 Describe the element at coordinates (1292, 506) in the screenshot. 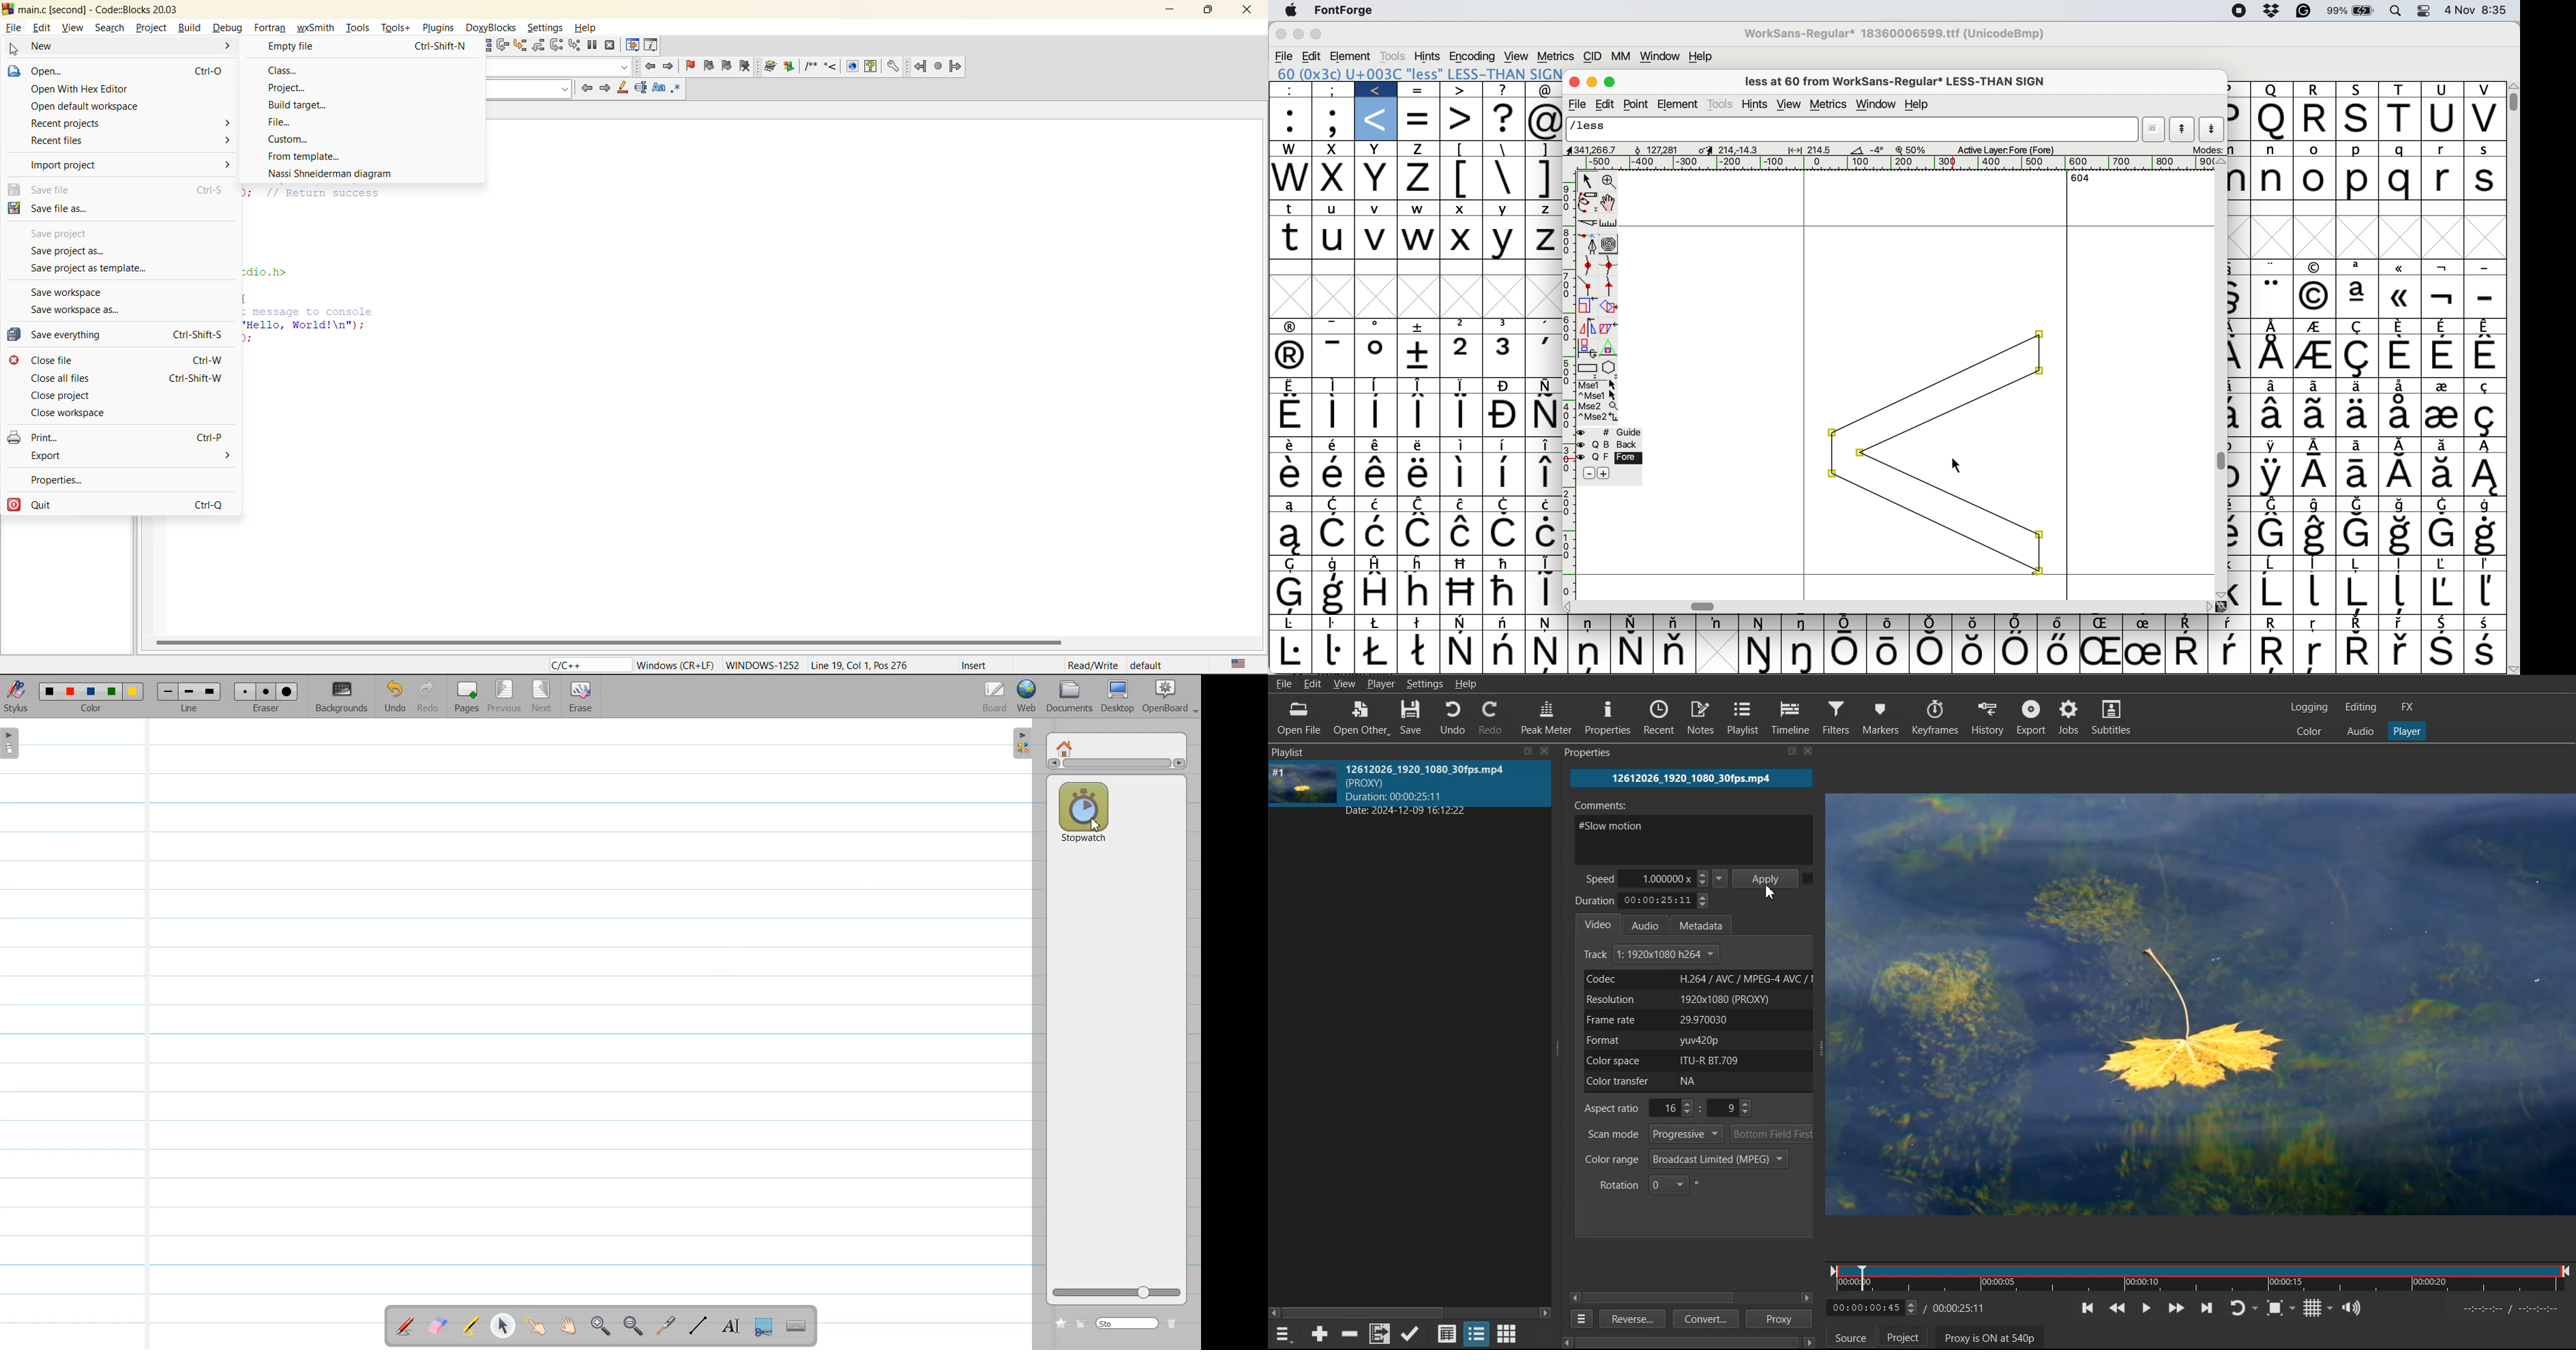

I see `Symbol` at that location.